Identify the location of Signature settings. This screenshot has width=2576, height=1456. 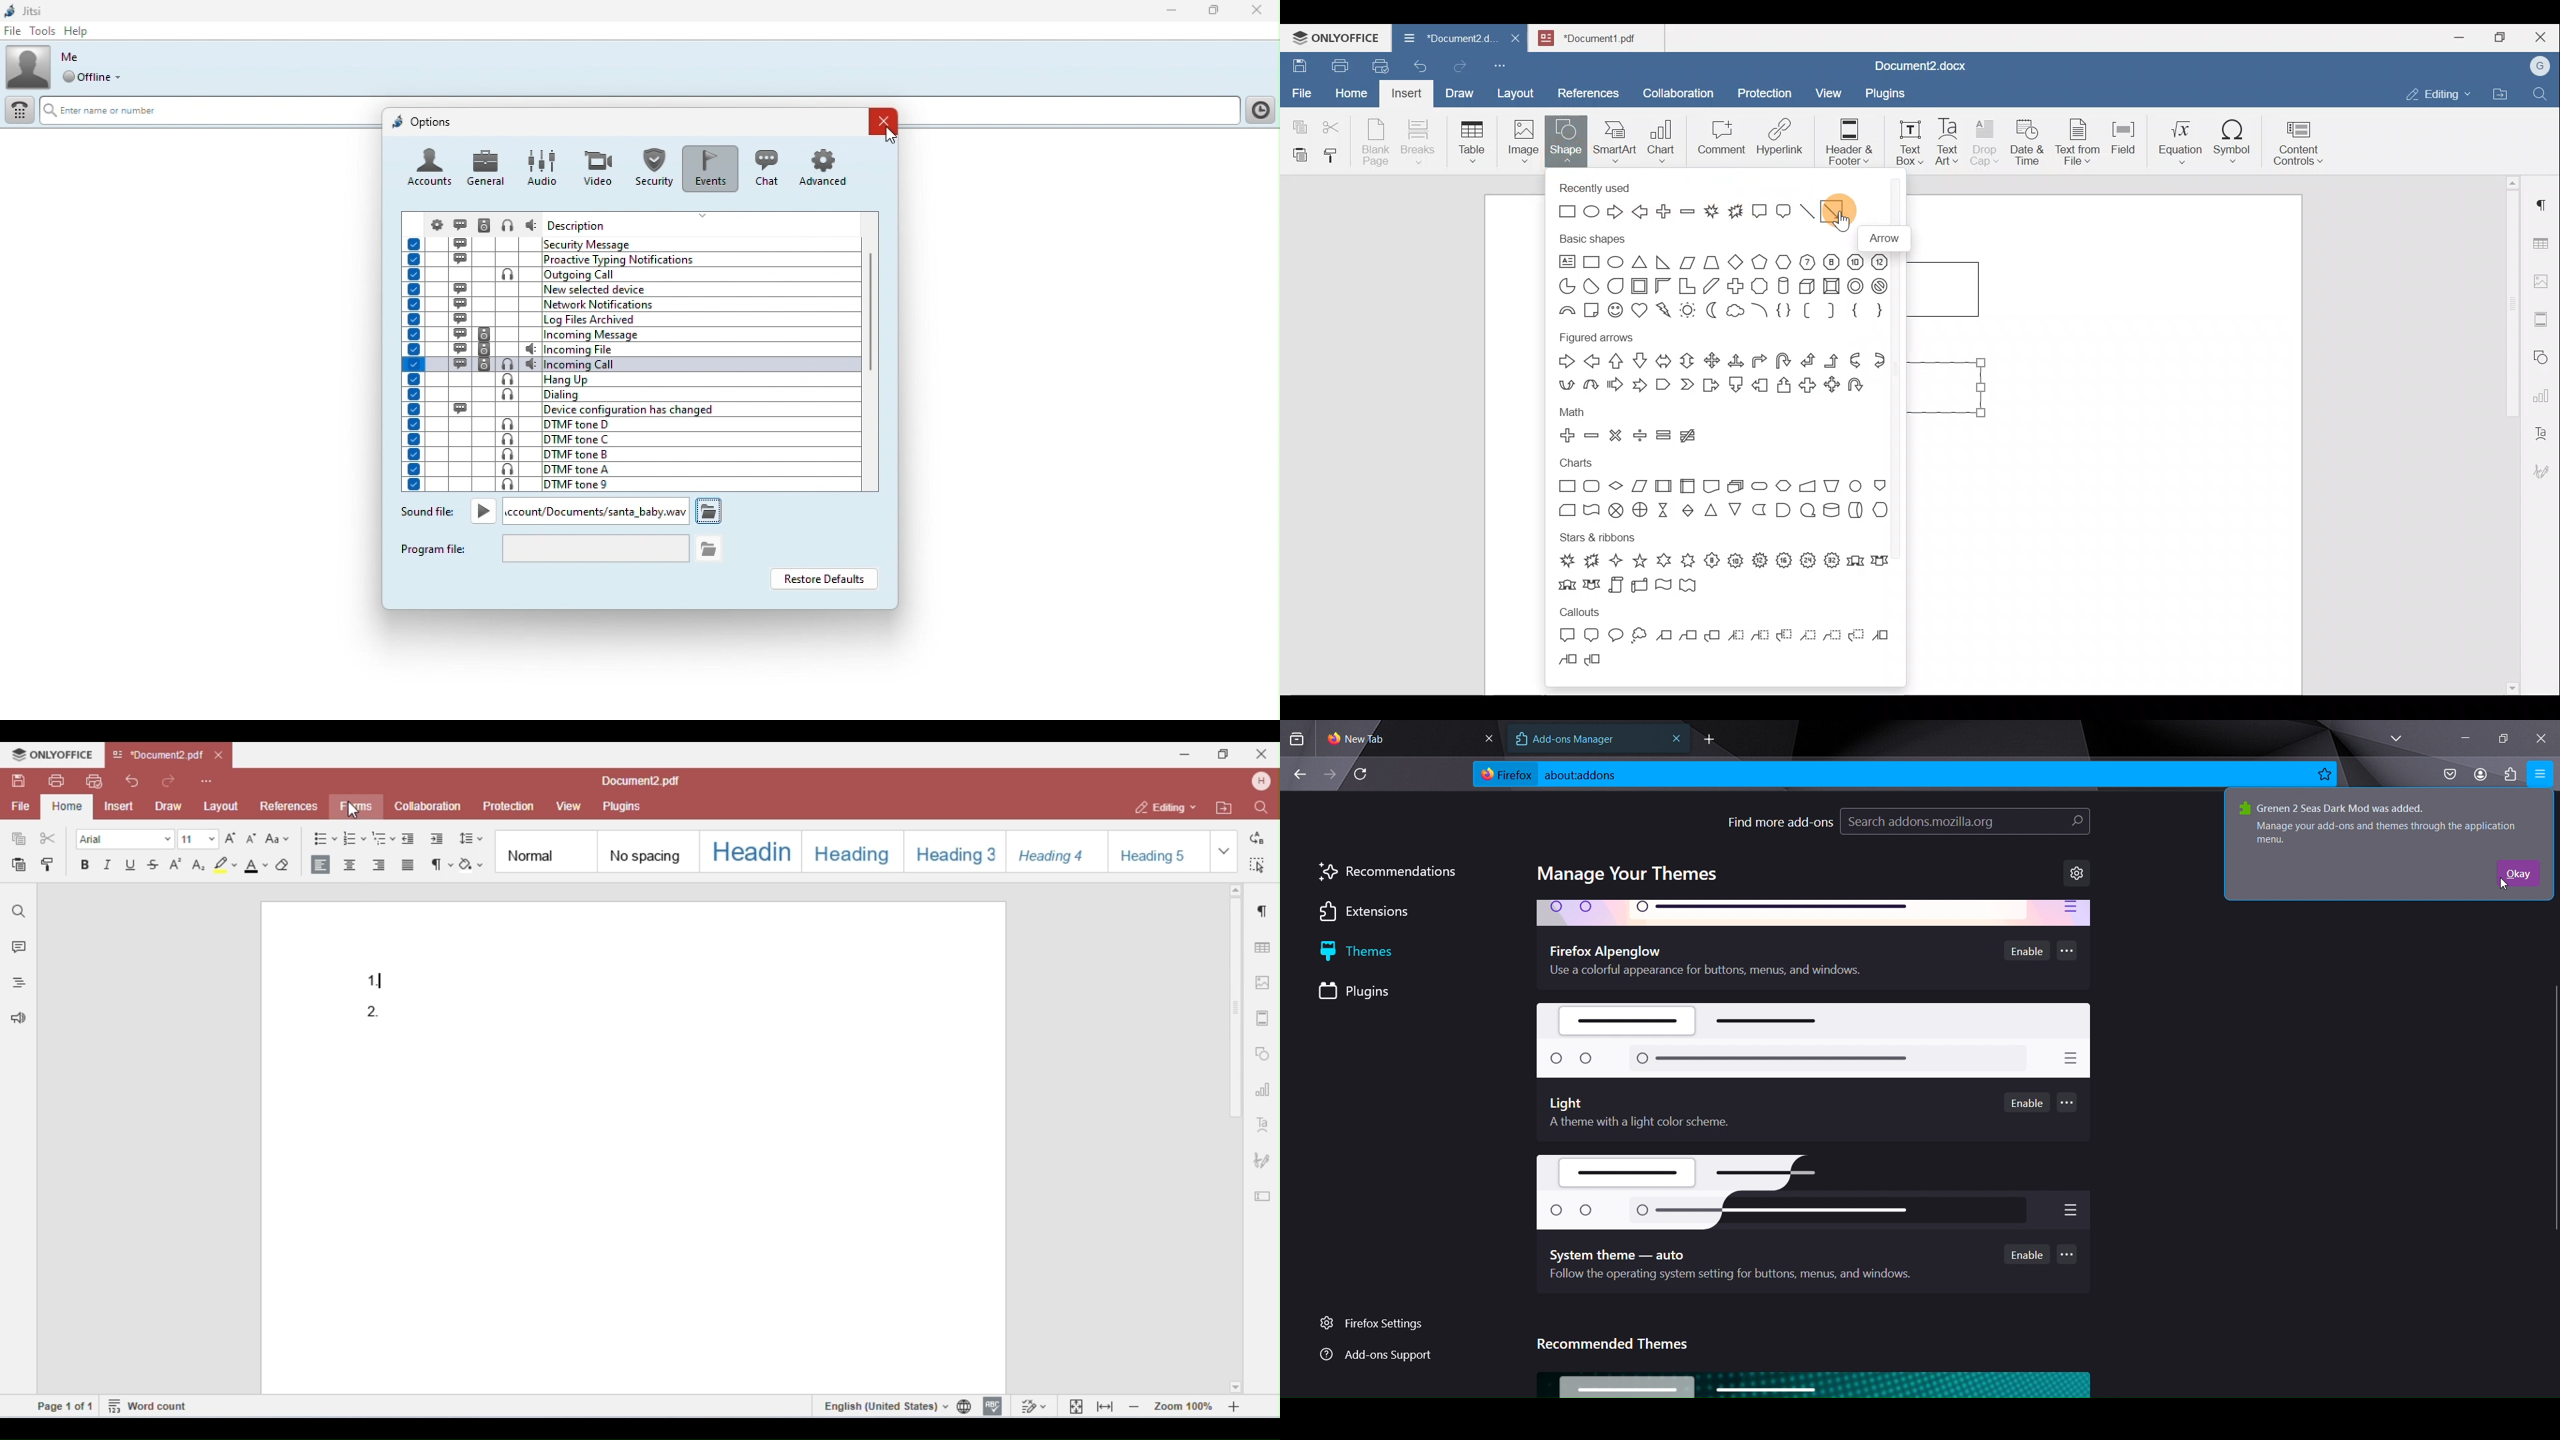
(2545, 467).